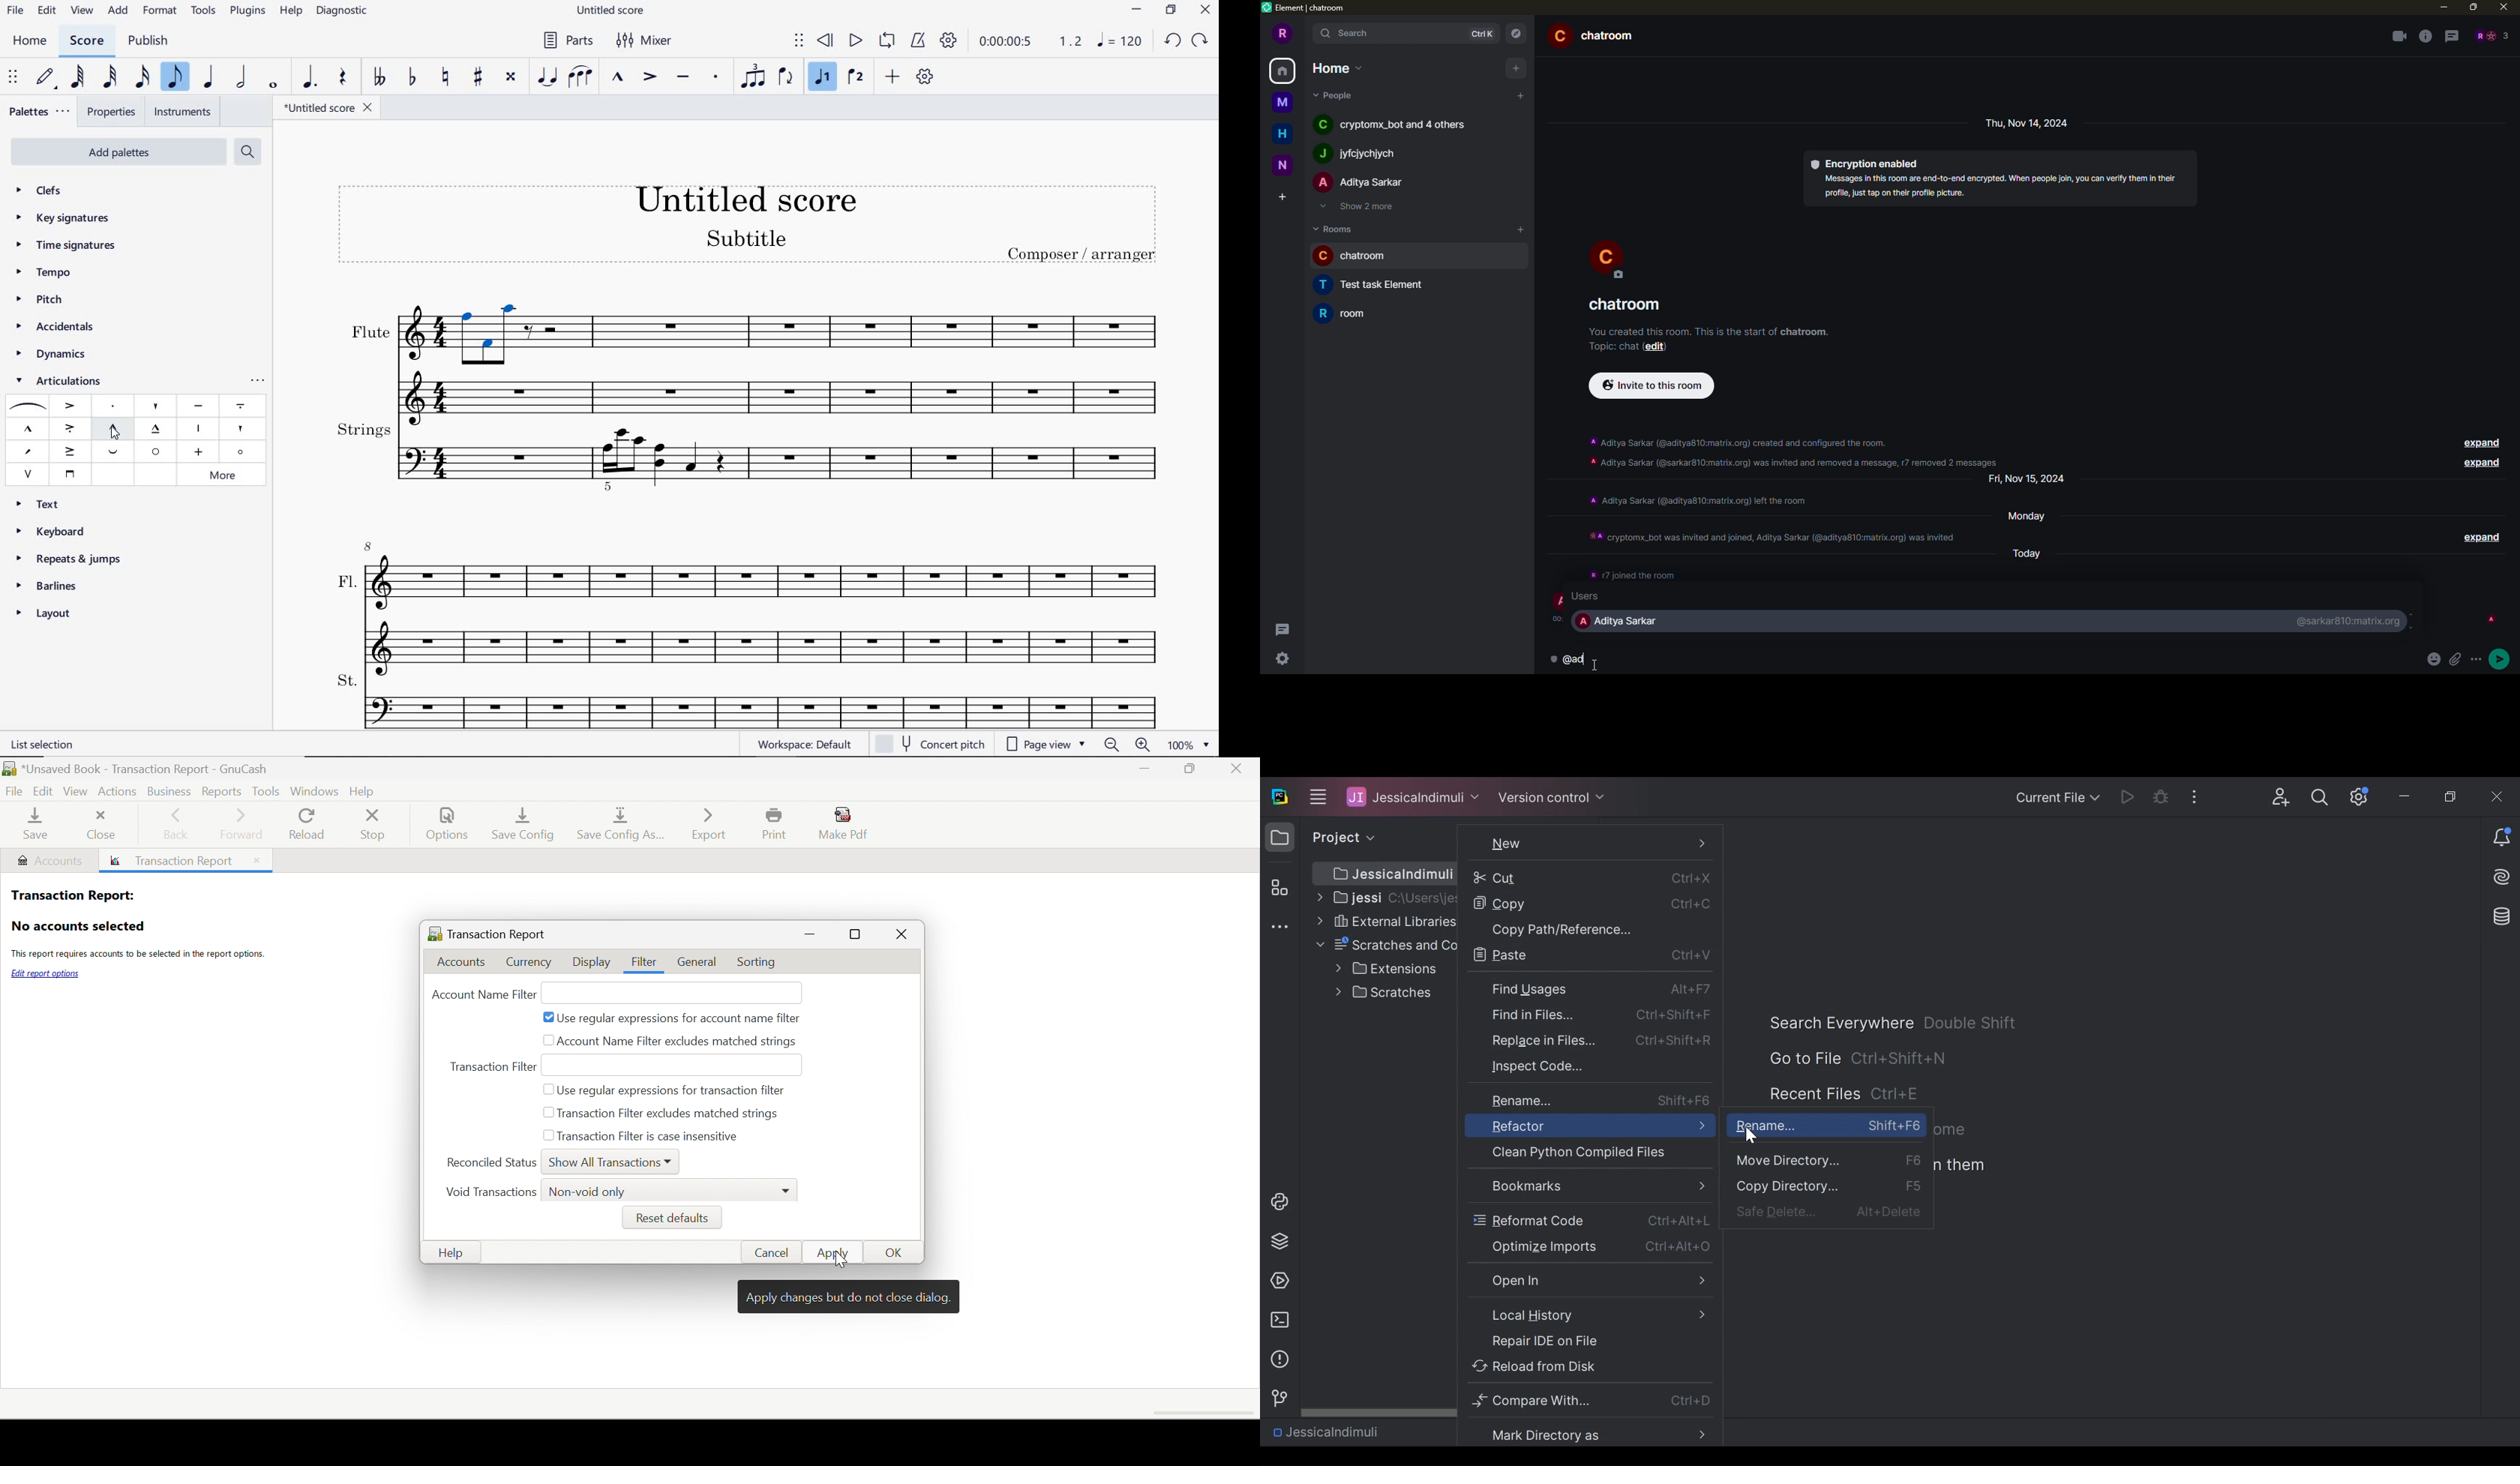 The image size is (2520, 1484). I want to click on Project Name, so click(1413, 796).